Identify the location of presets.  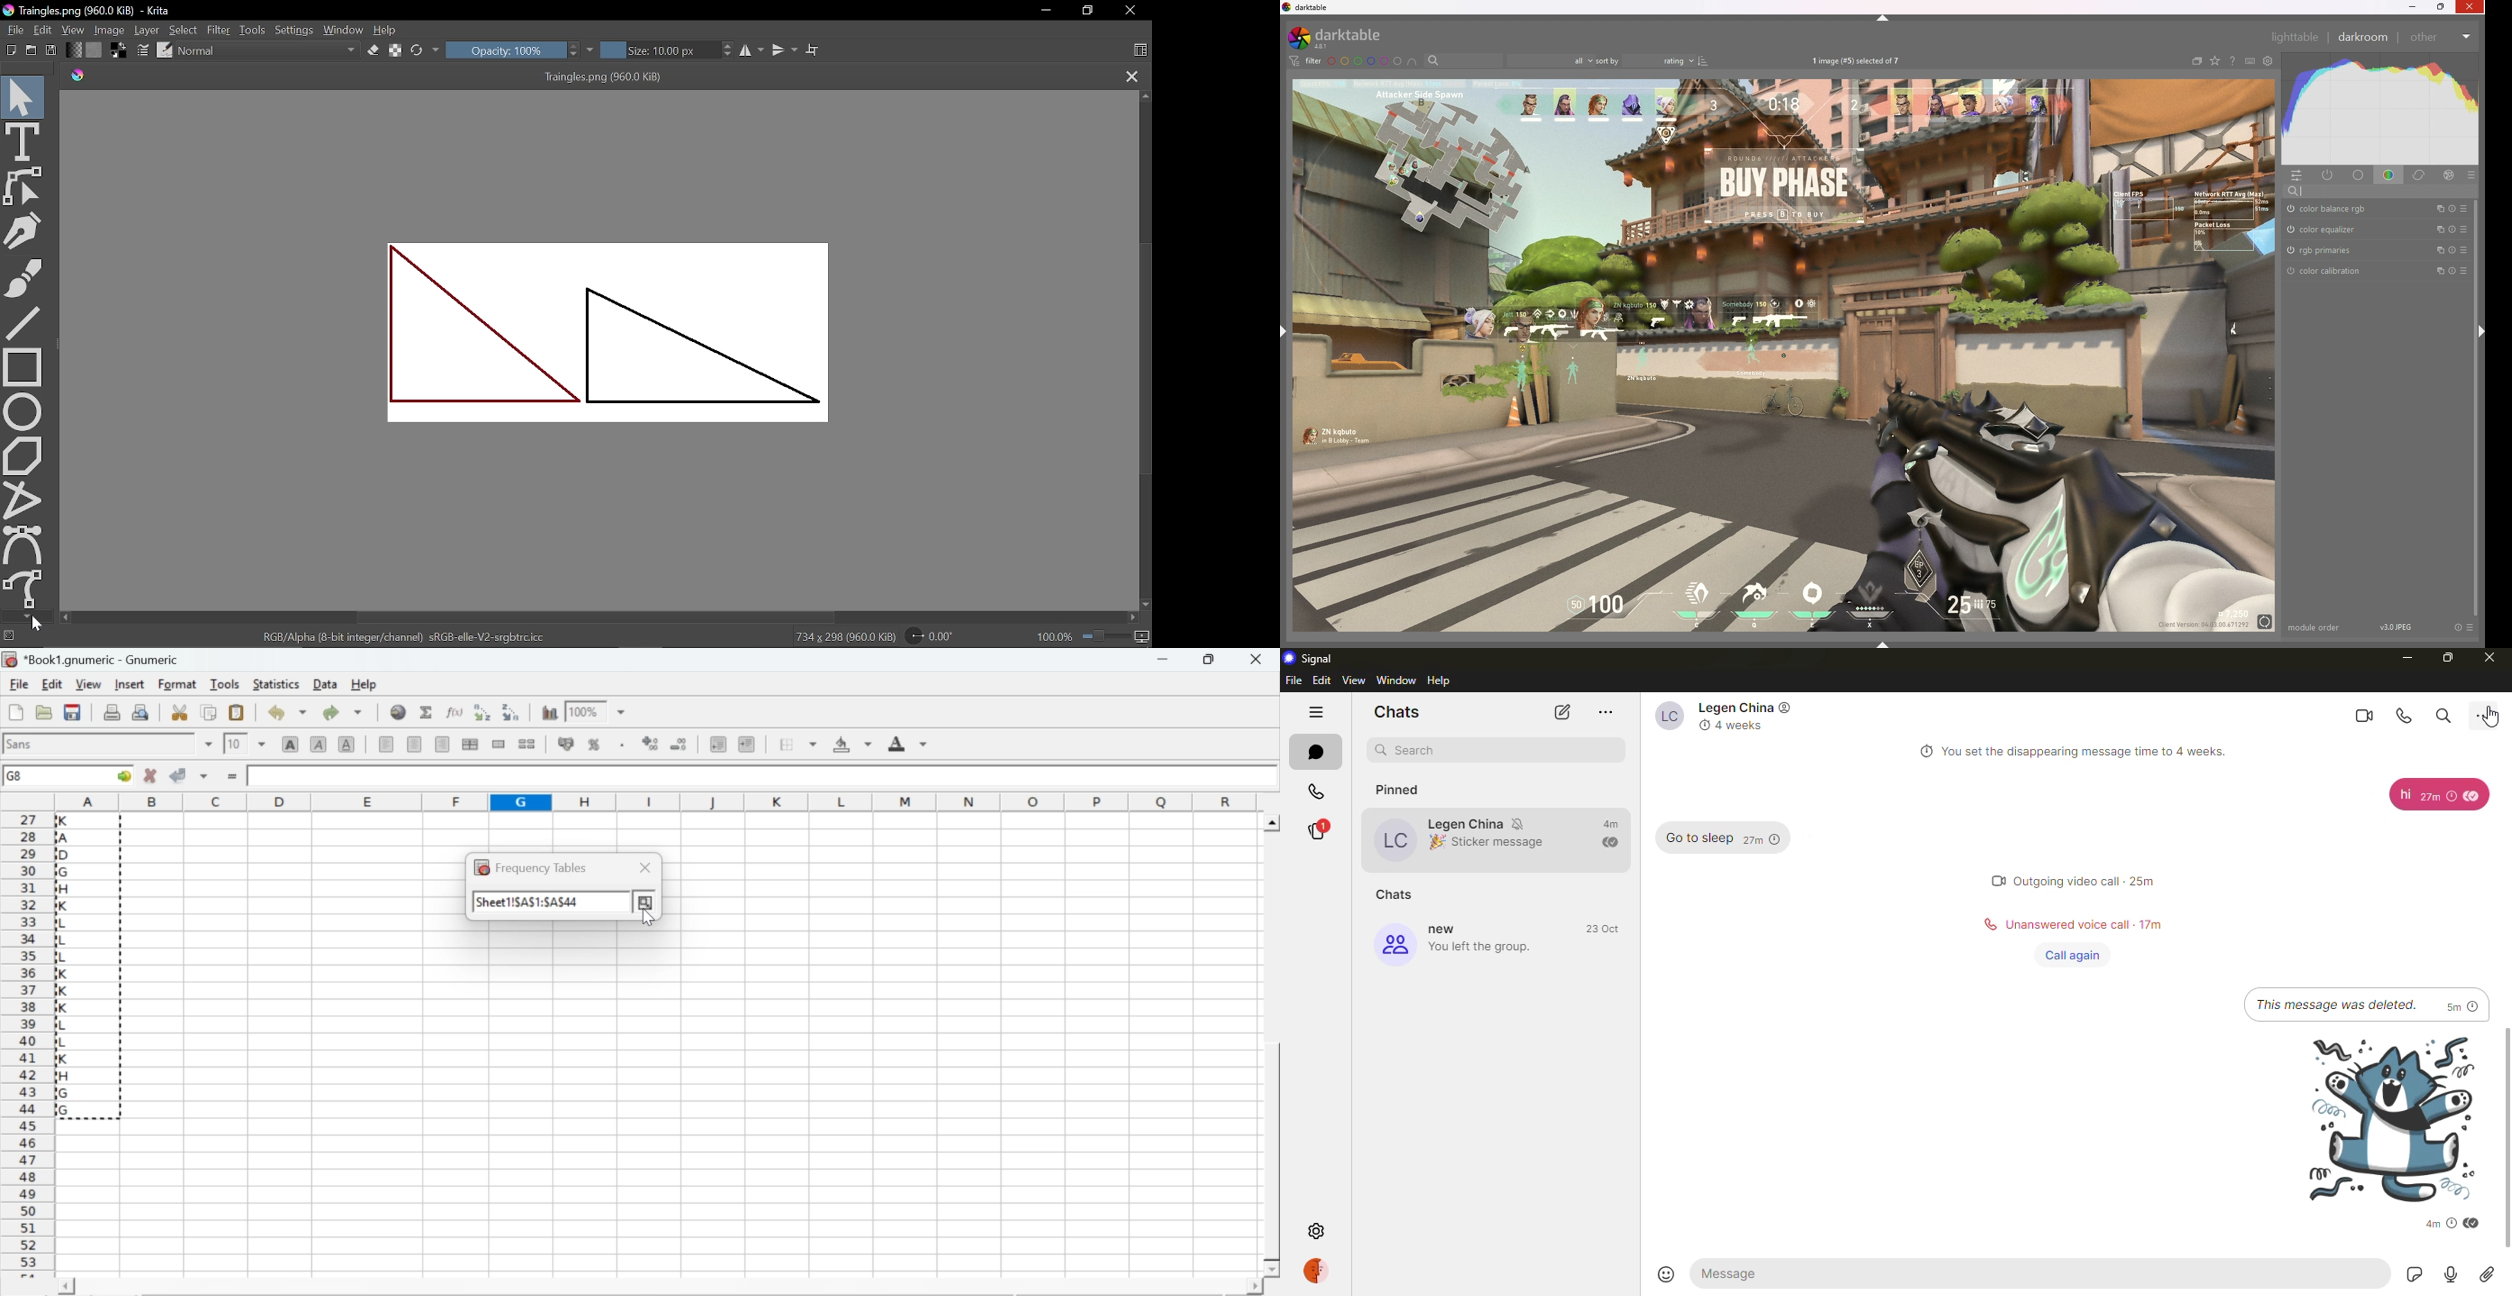
(2471, 176).